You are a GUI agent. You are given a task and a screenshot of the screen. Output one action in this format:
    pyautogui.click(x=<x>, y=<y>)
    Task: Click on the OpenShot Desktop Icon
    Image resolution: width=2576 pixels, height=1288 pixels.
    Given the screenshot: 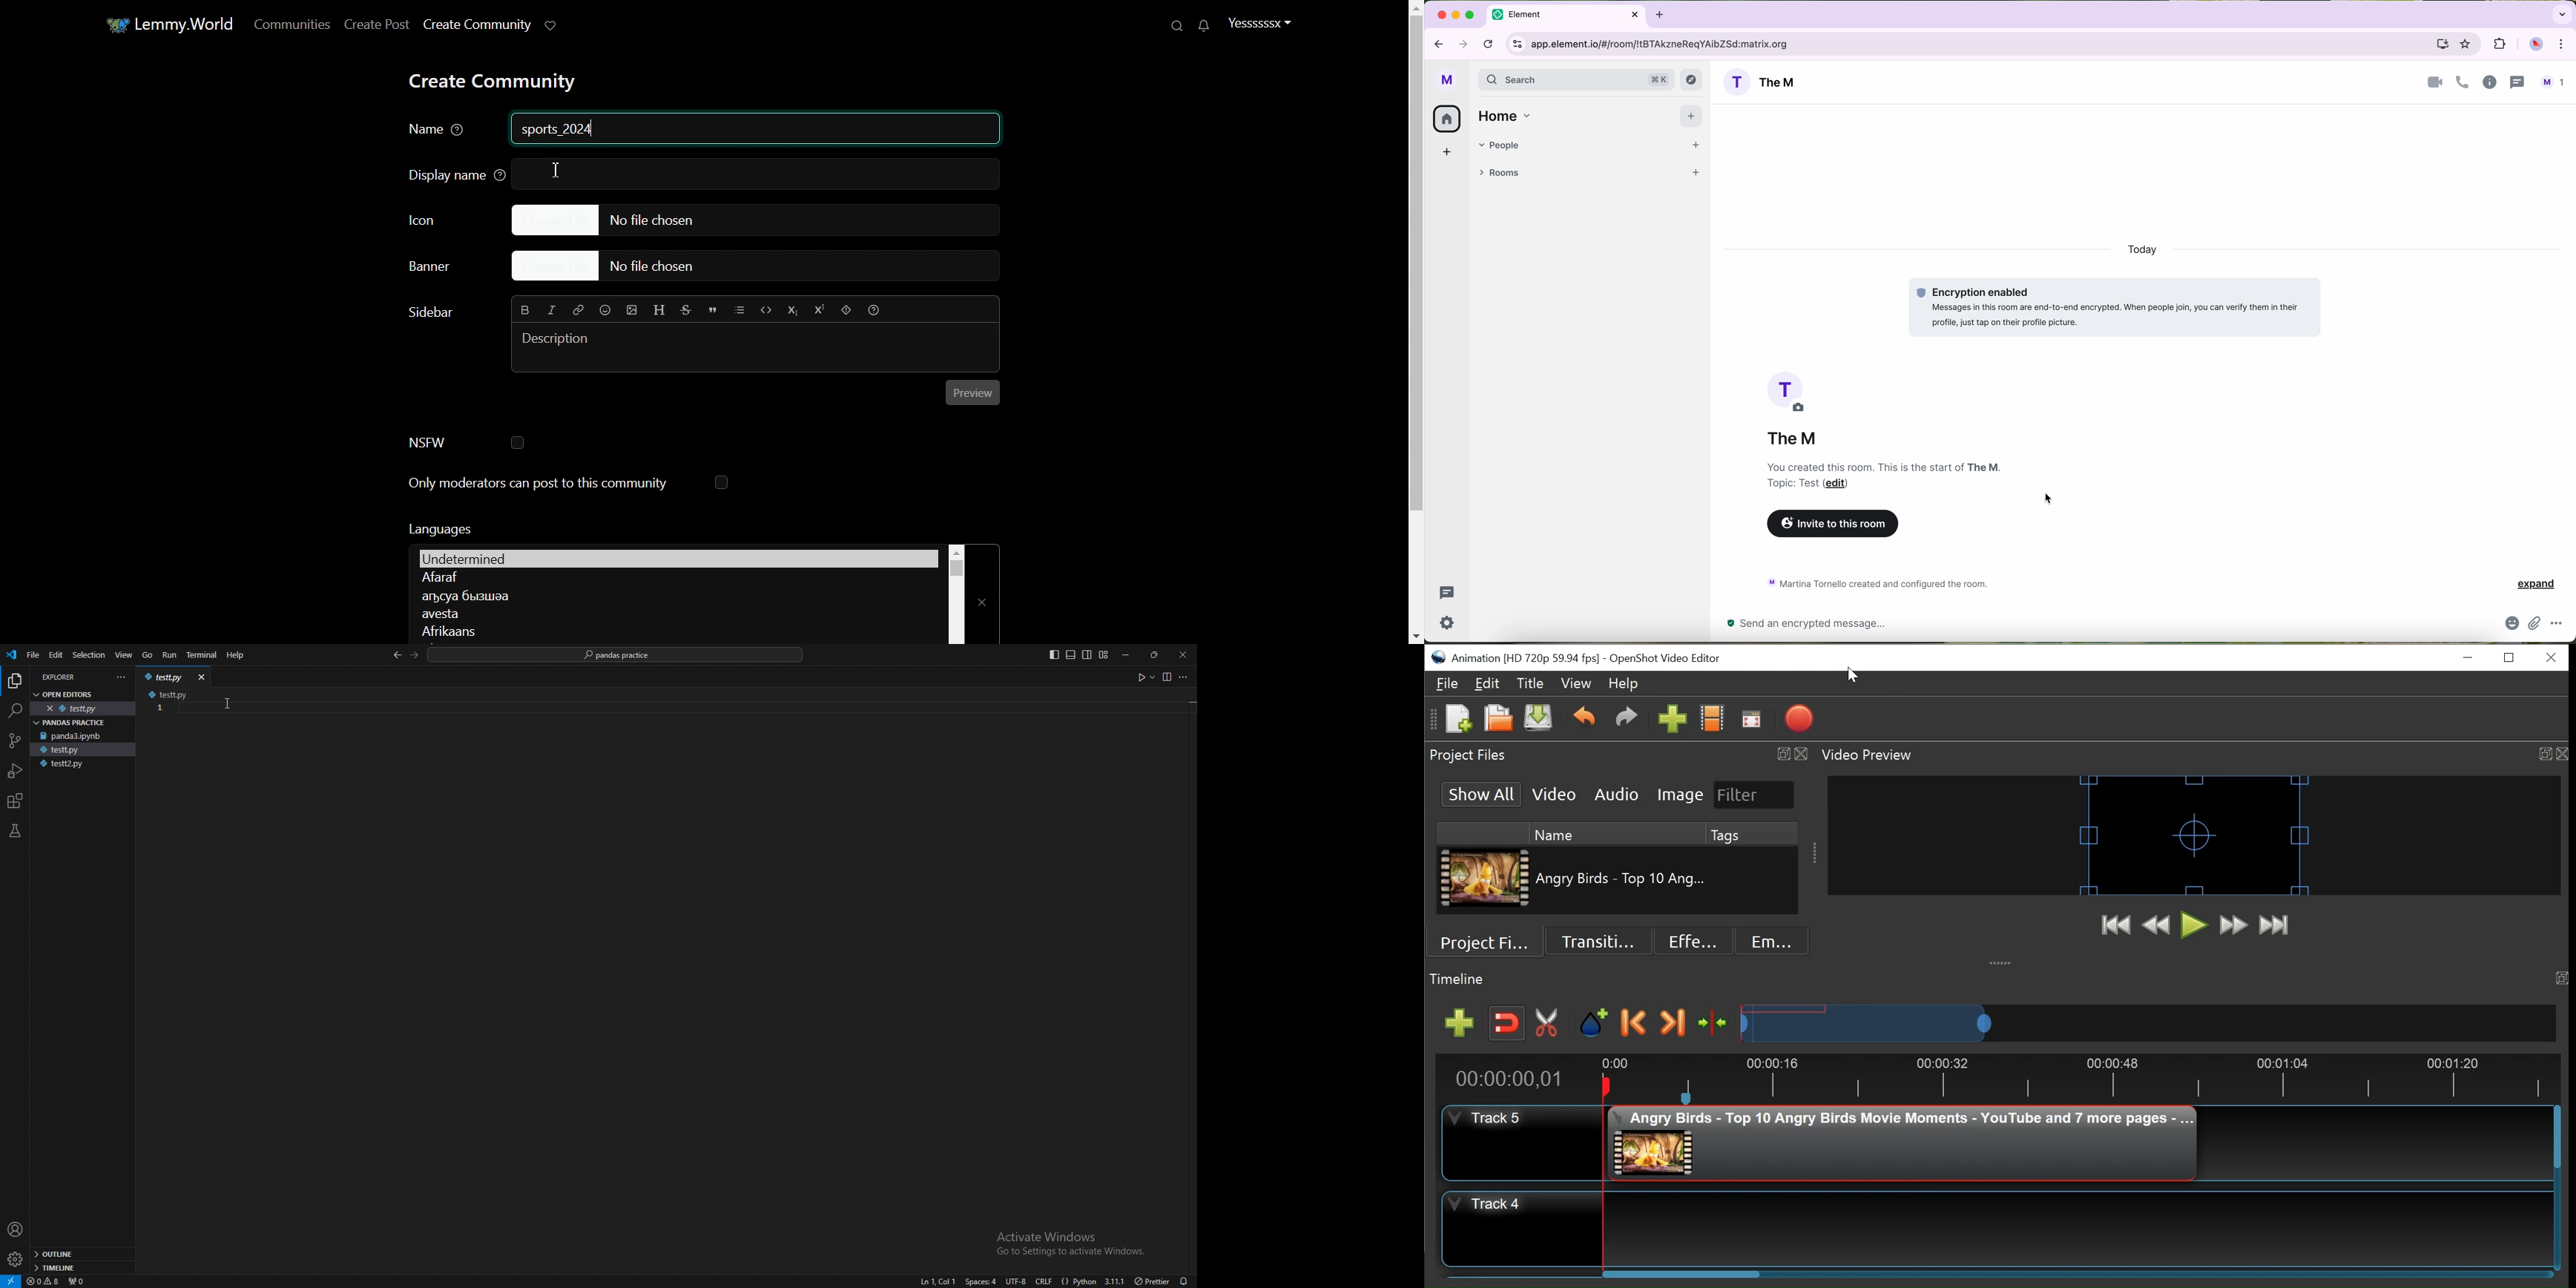 What is the action you would take?
    pyautogui.click(x=1440, y=657)
    